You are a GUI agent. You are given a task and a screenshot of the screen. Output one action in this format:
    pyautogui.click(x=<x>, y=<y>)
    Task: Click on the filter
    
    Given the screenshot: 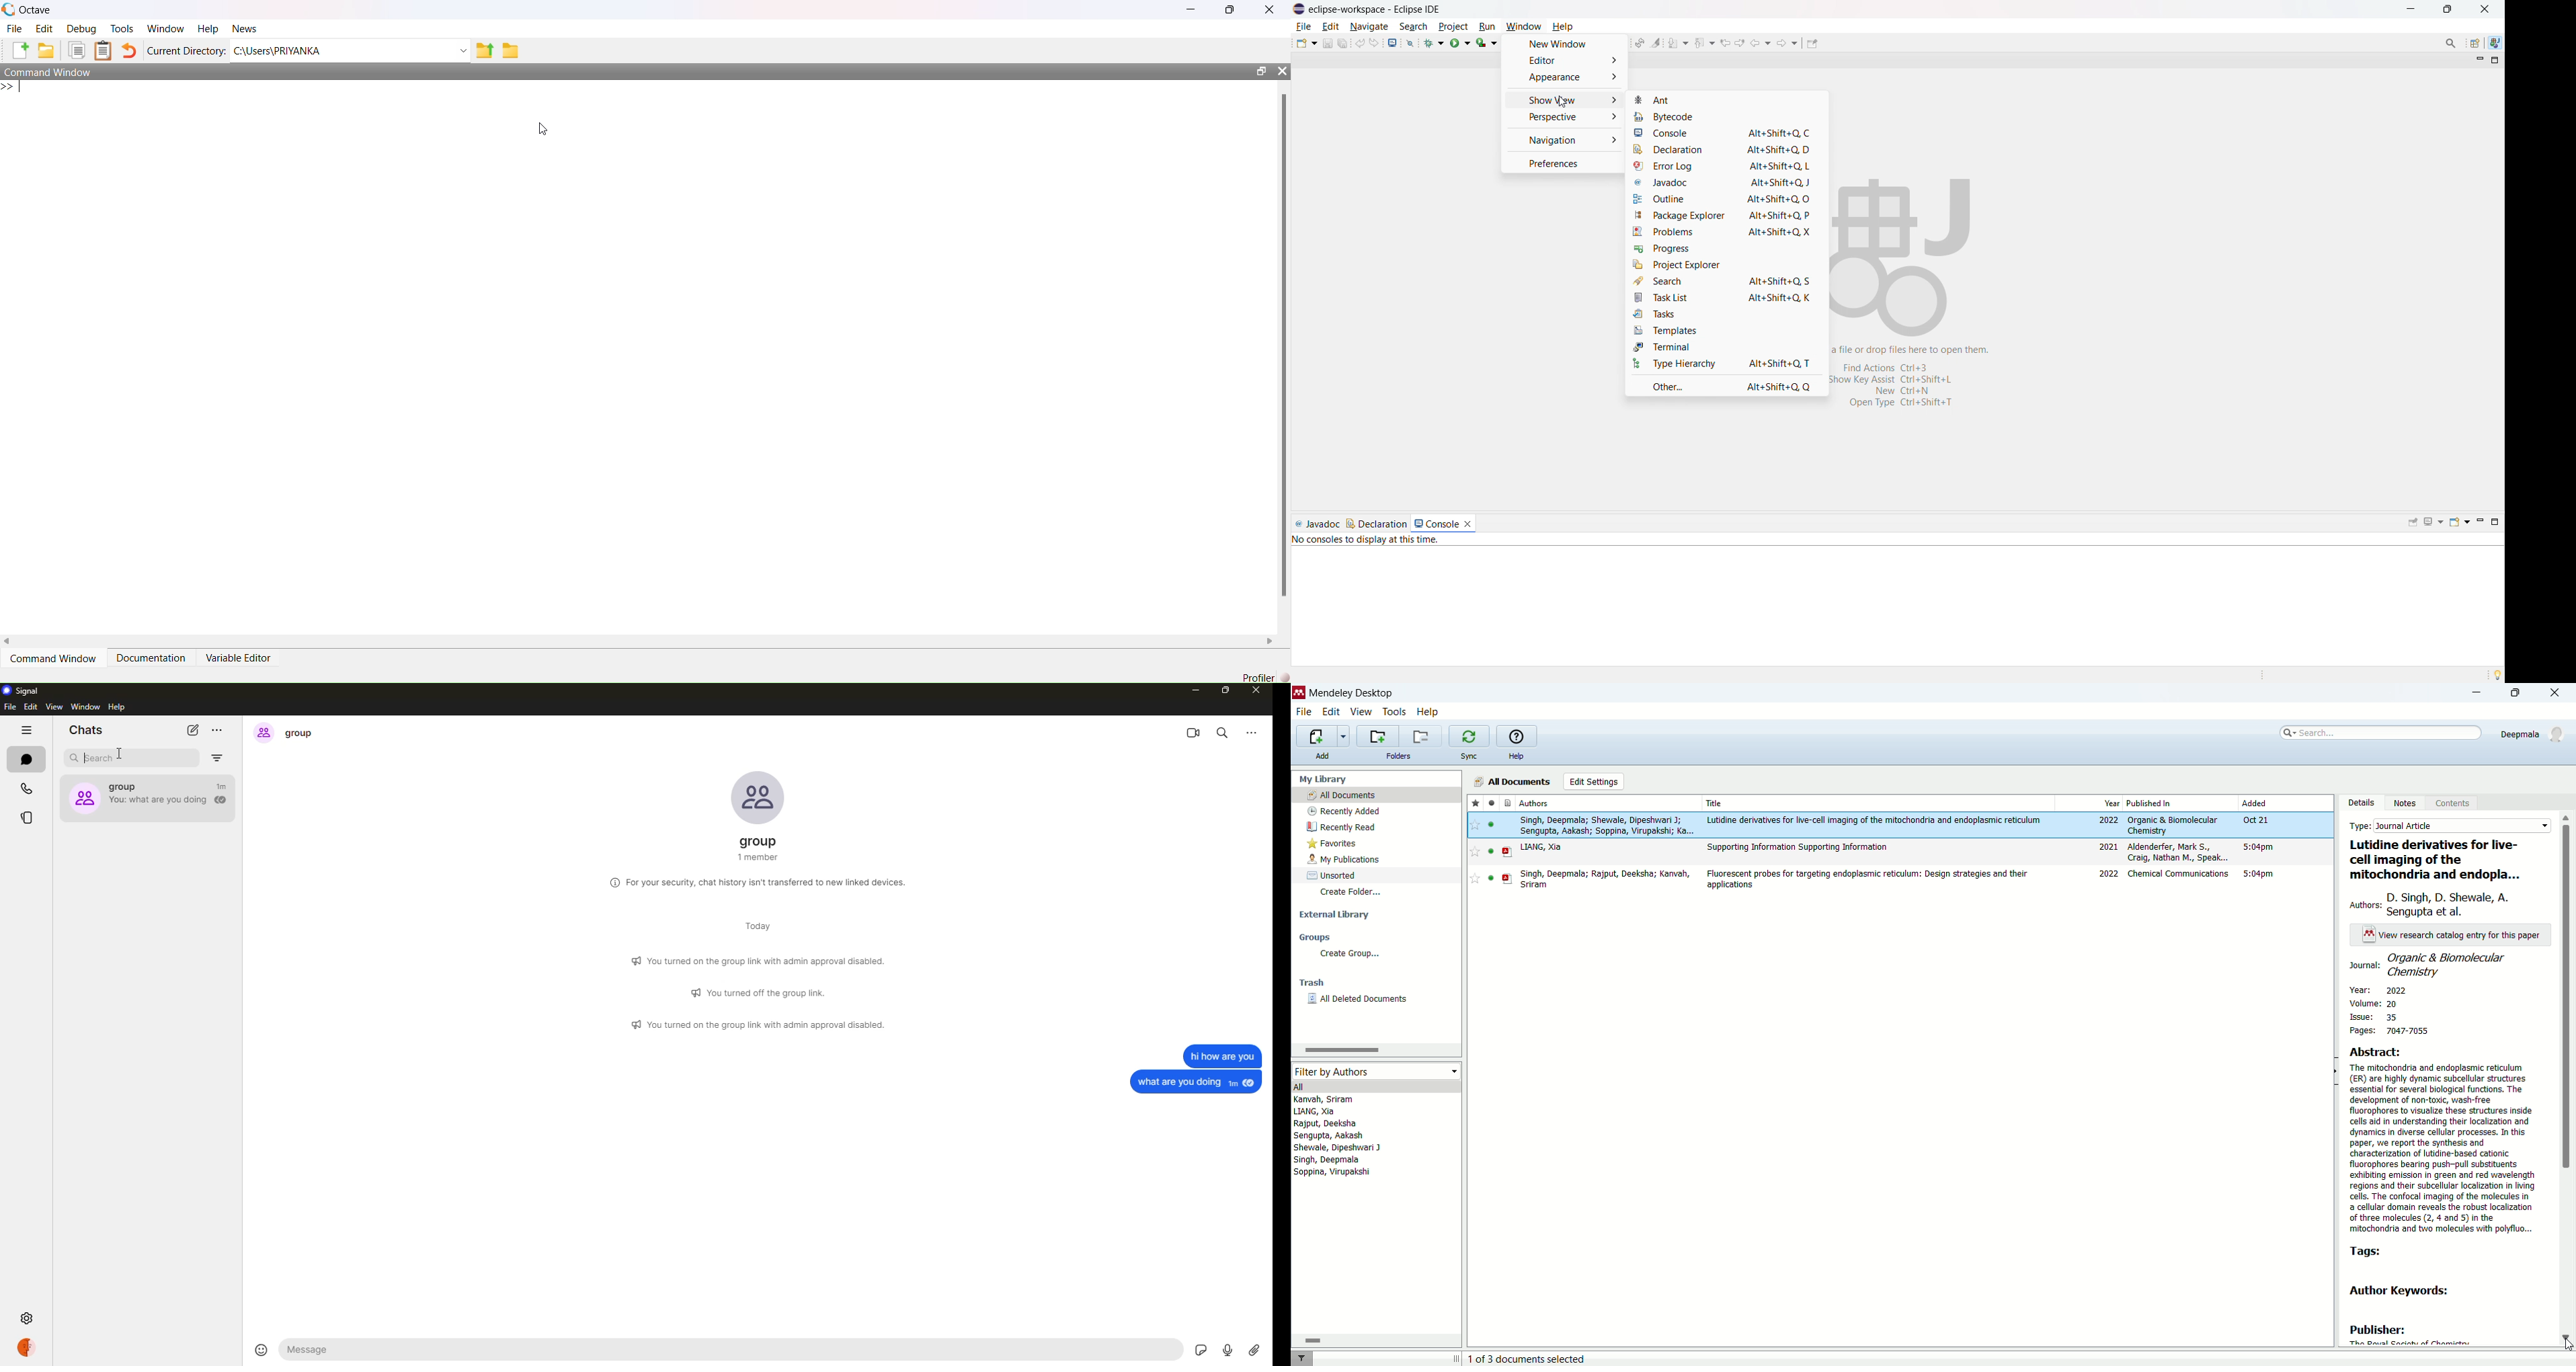 What is the action you would take?
    pyautogui.click(x=219, y=758)
    